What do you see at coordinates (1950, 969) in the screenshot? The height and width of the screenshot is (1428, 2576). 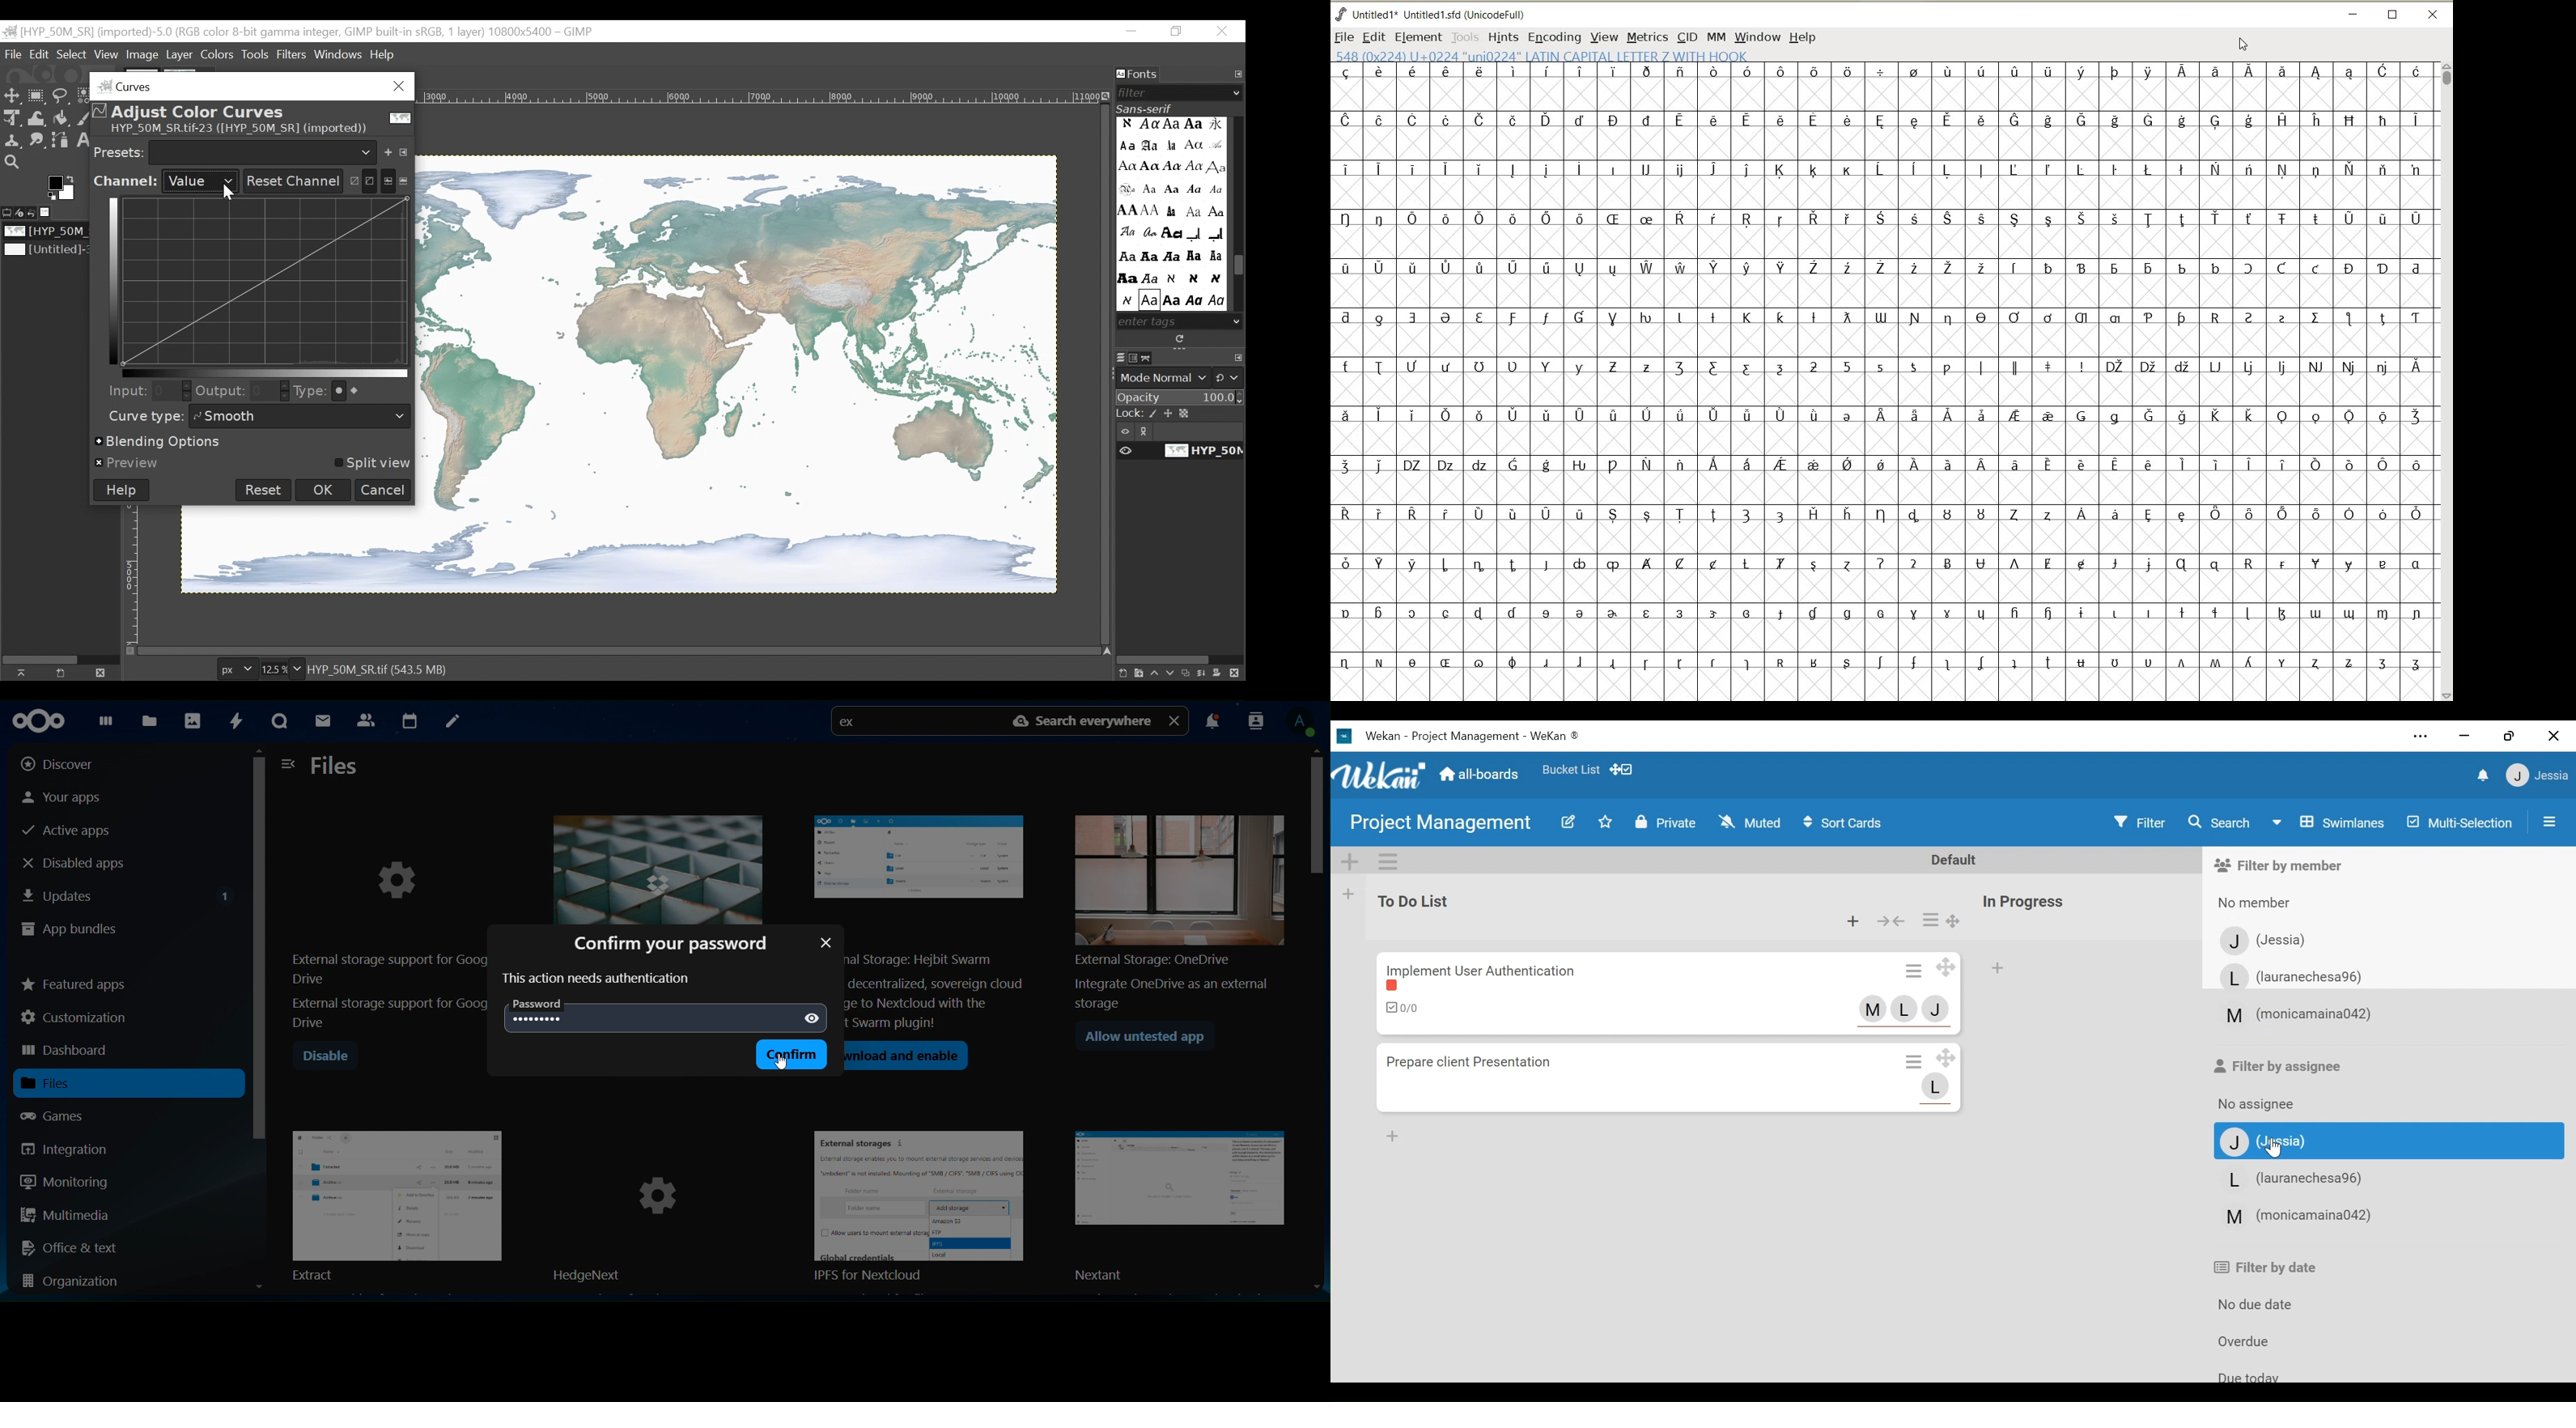 I see `Desktop drag handles` at bounding box center [1950, 969].